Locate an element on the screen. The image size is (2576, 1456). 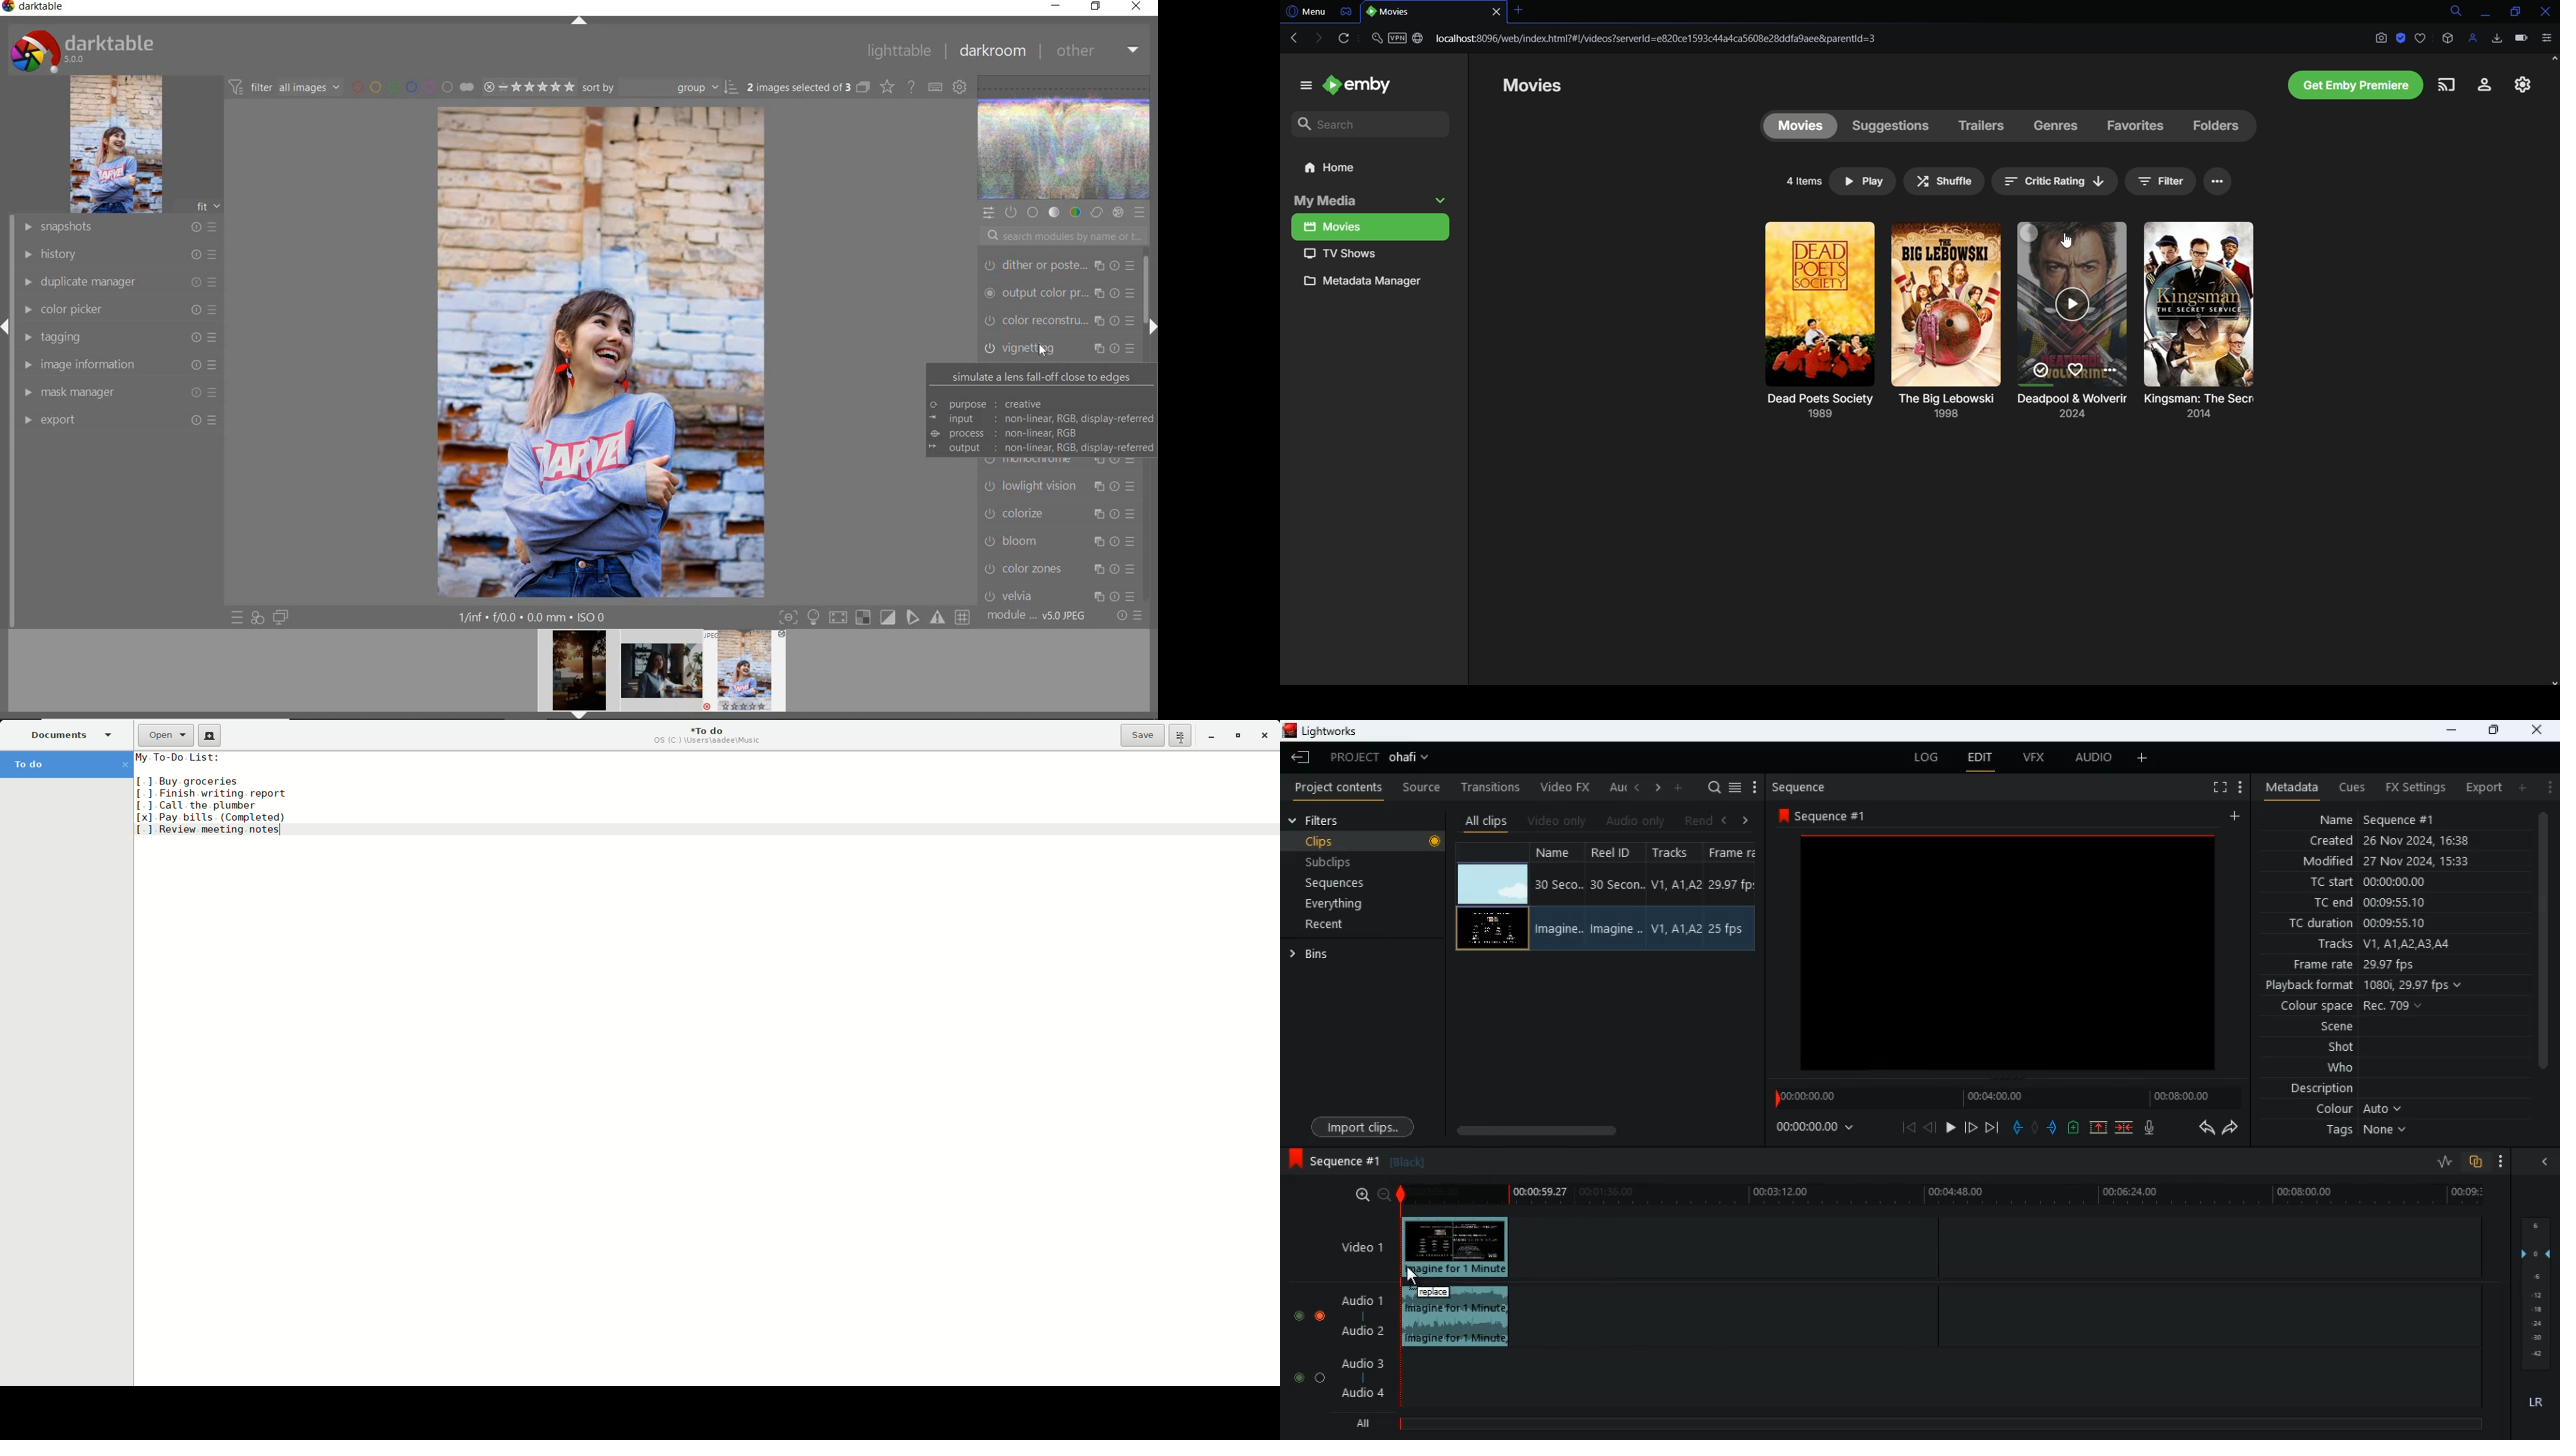
haze removal is located at coordinates (1059, 539).